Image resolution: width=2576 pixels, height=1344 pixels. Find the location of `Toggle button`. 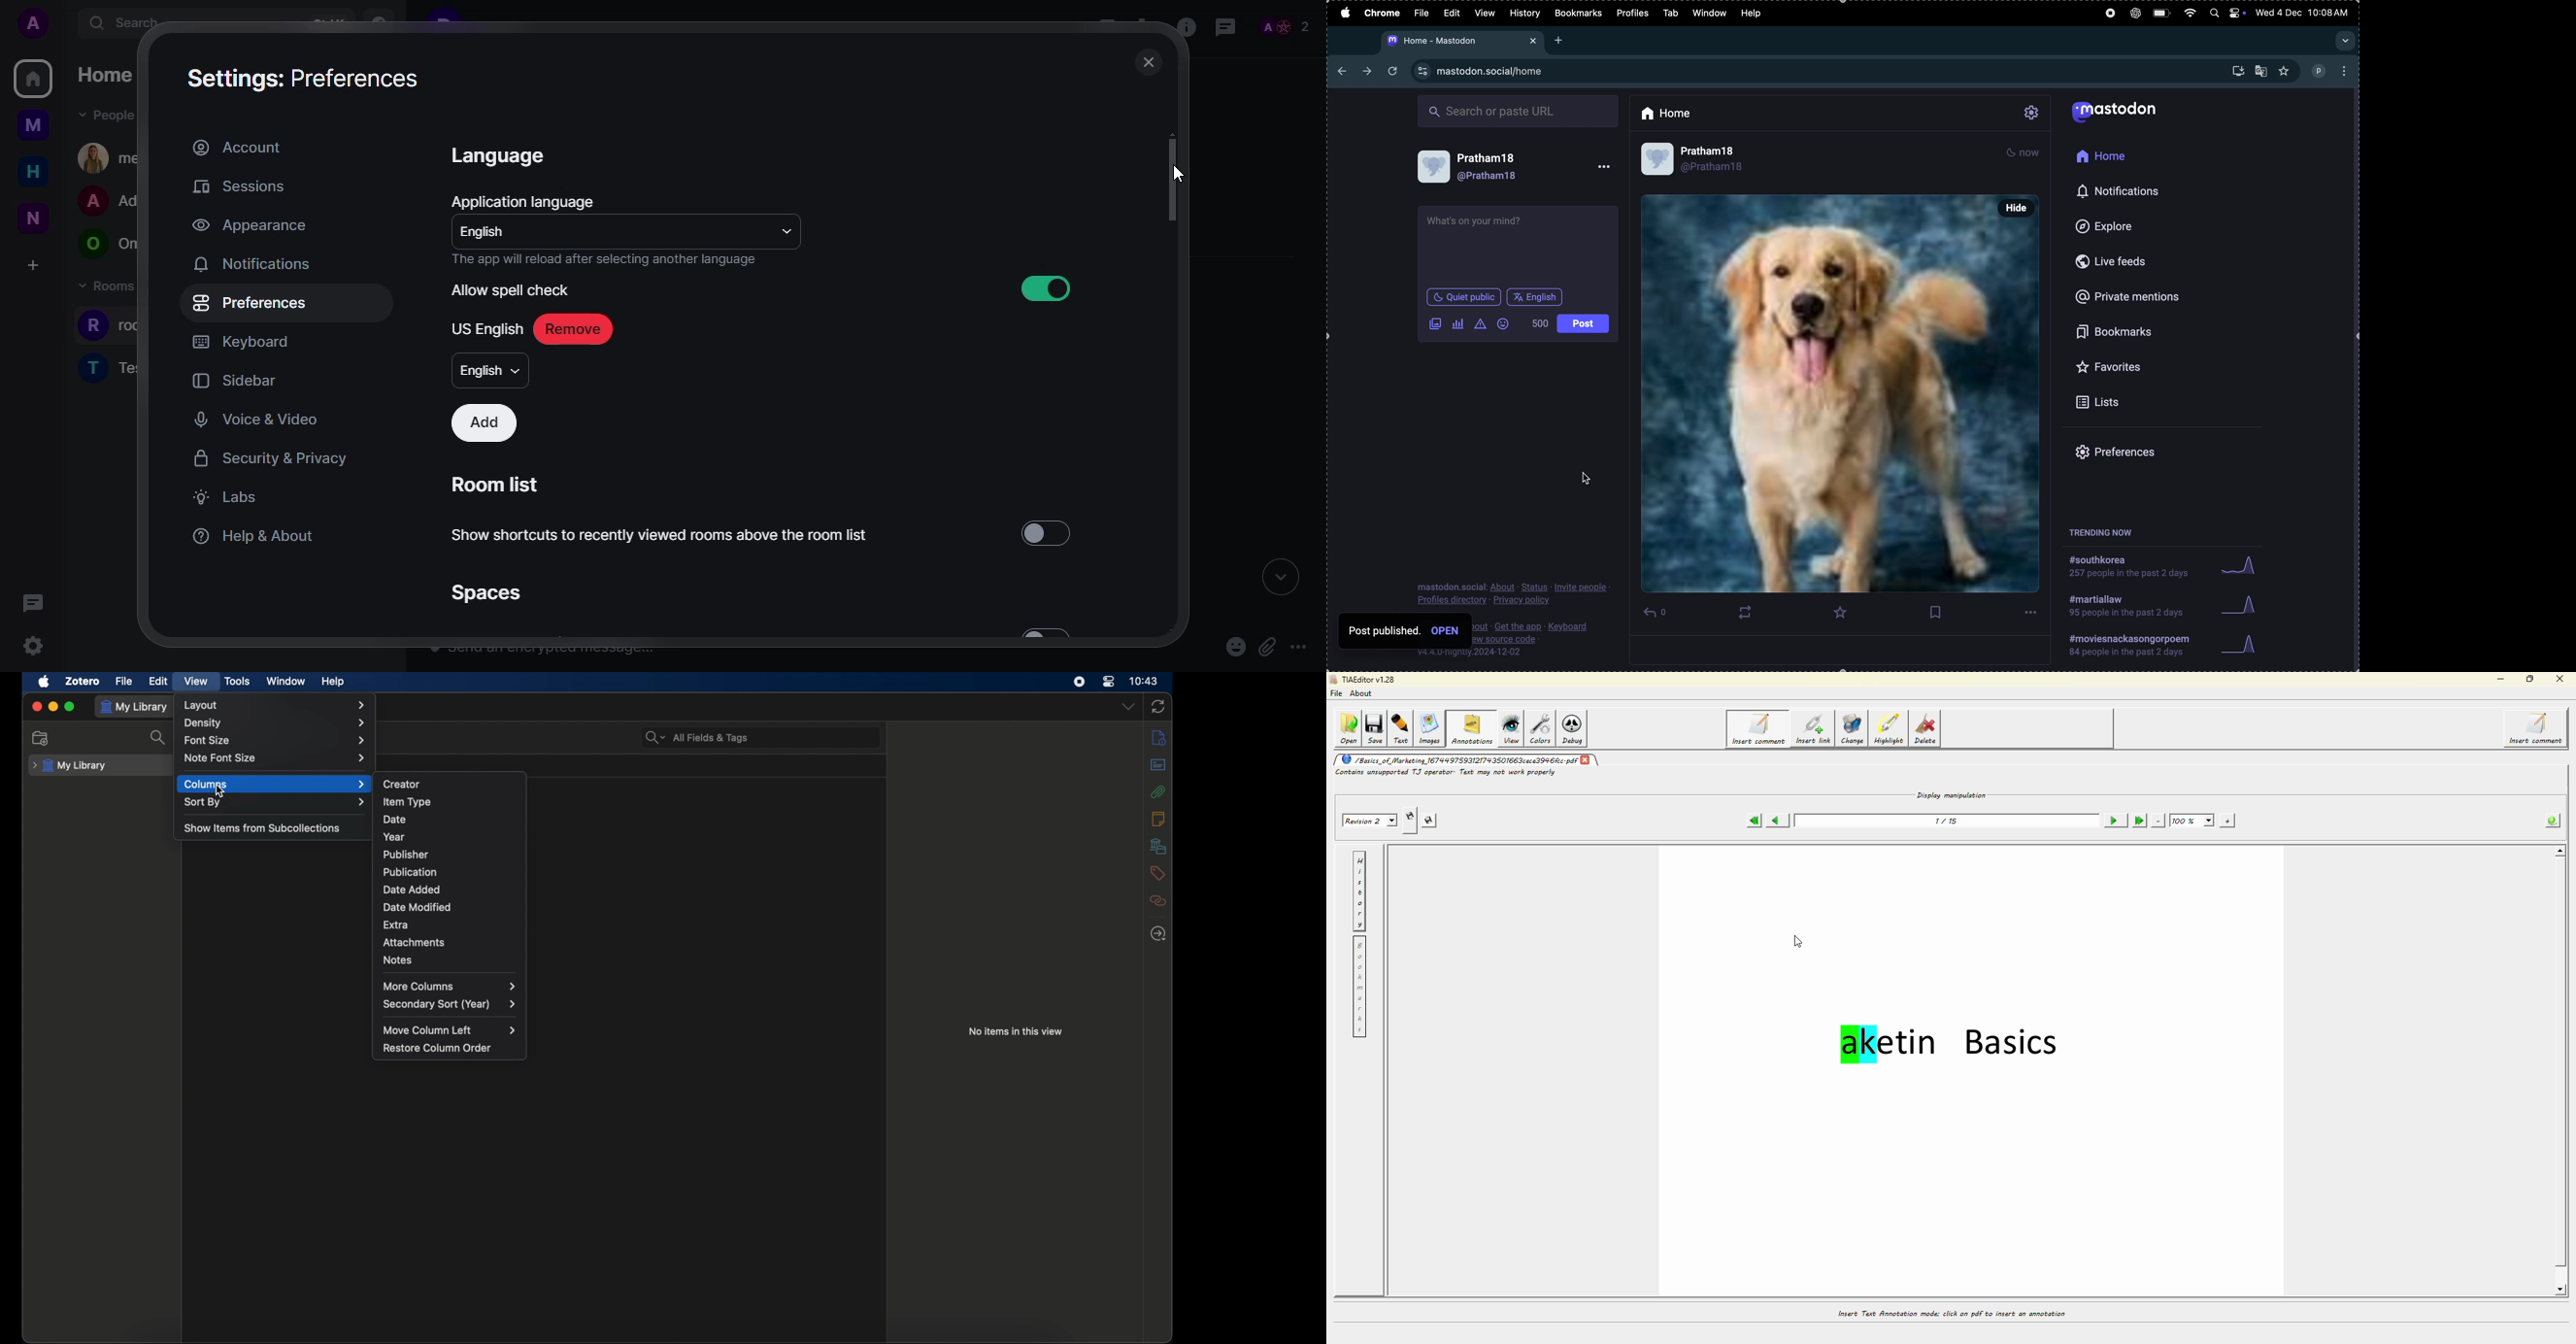

Toggle button is located at coordinates (1041, 632).